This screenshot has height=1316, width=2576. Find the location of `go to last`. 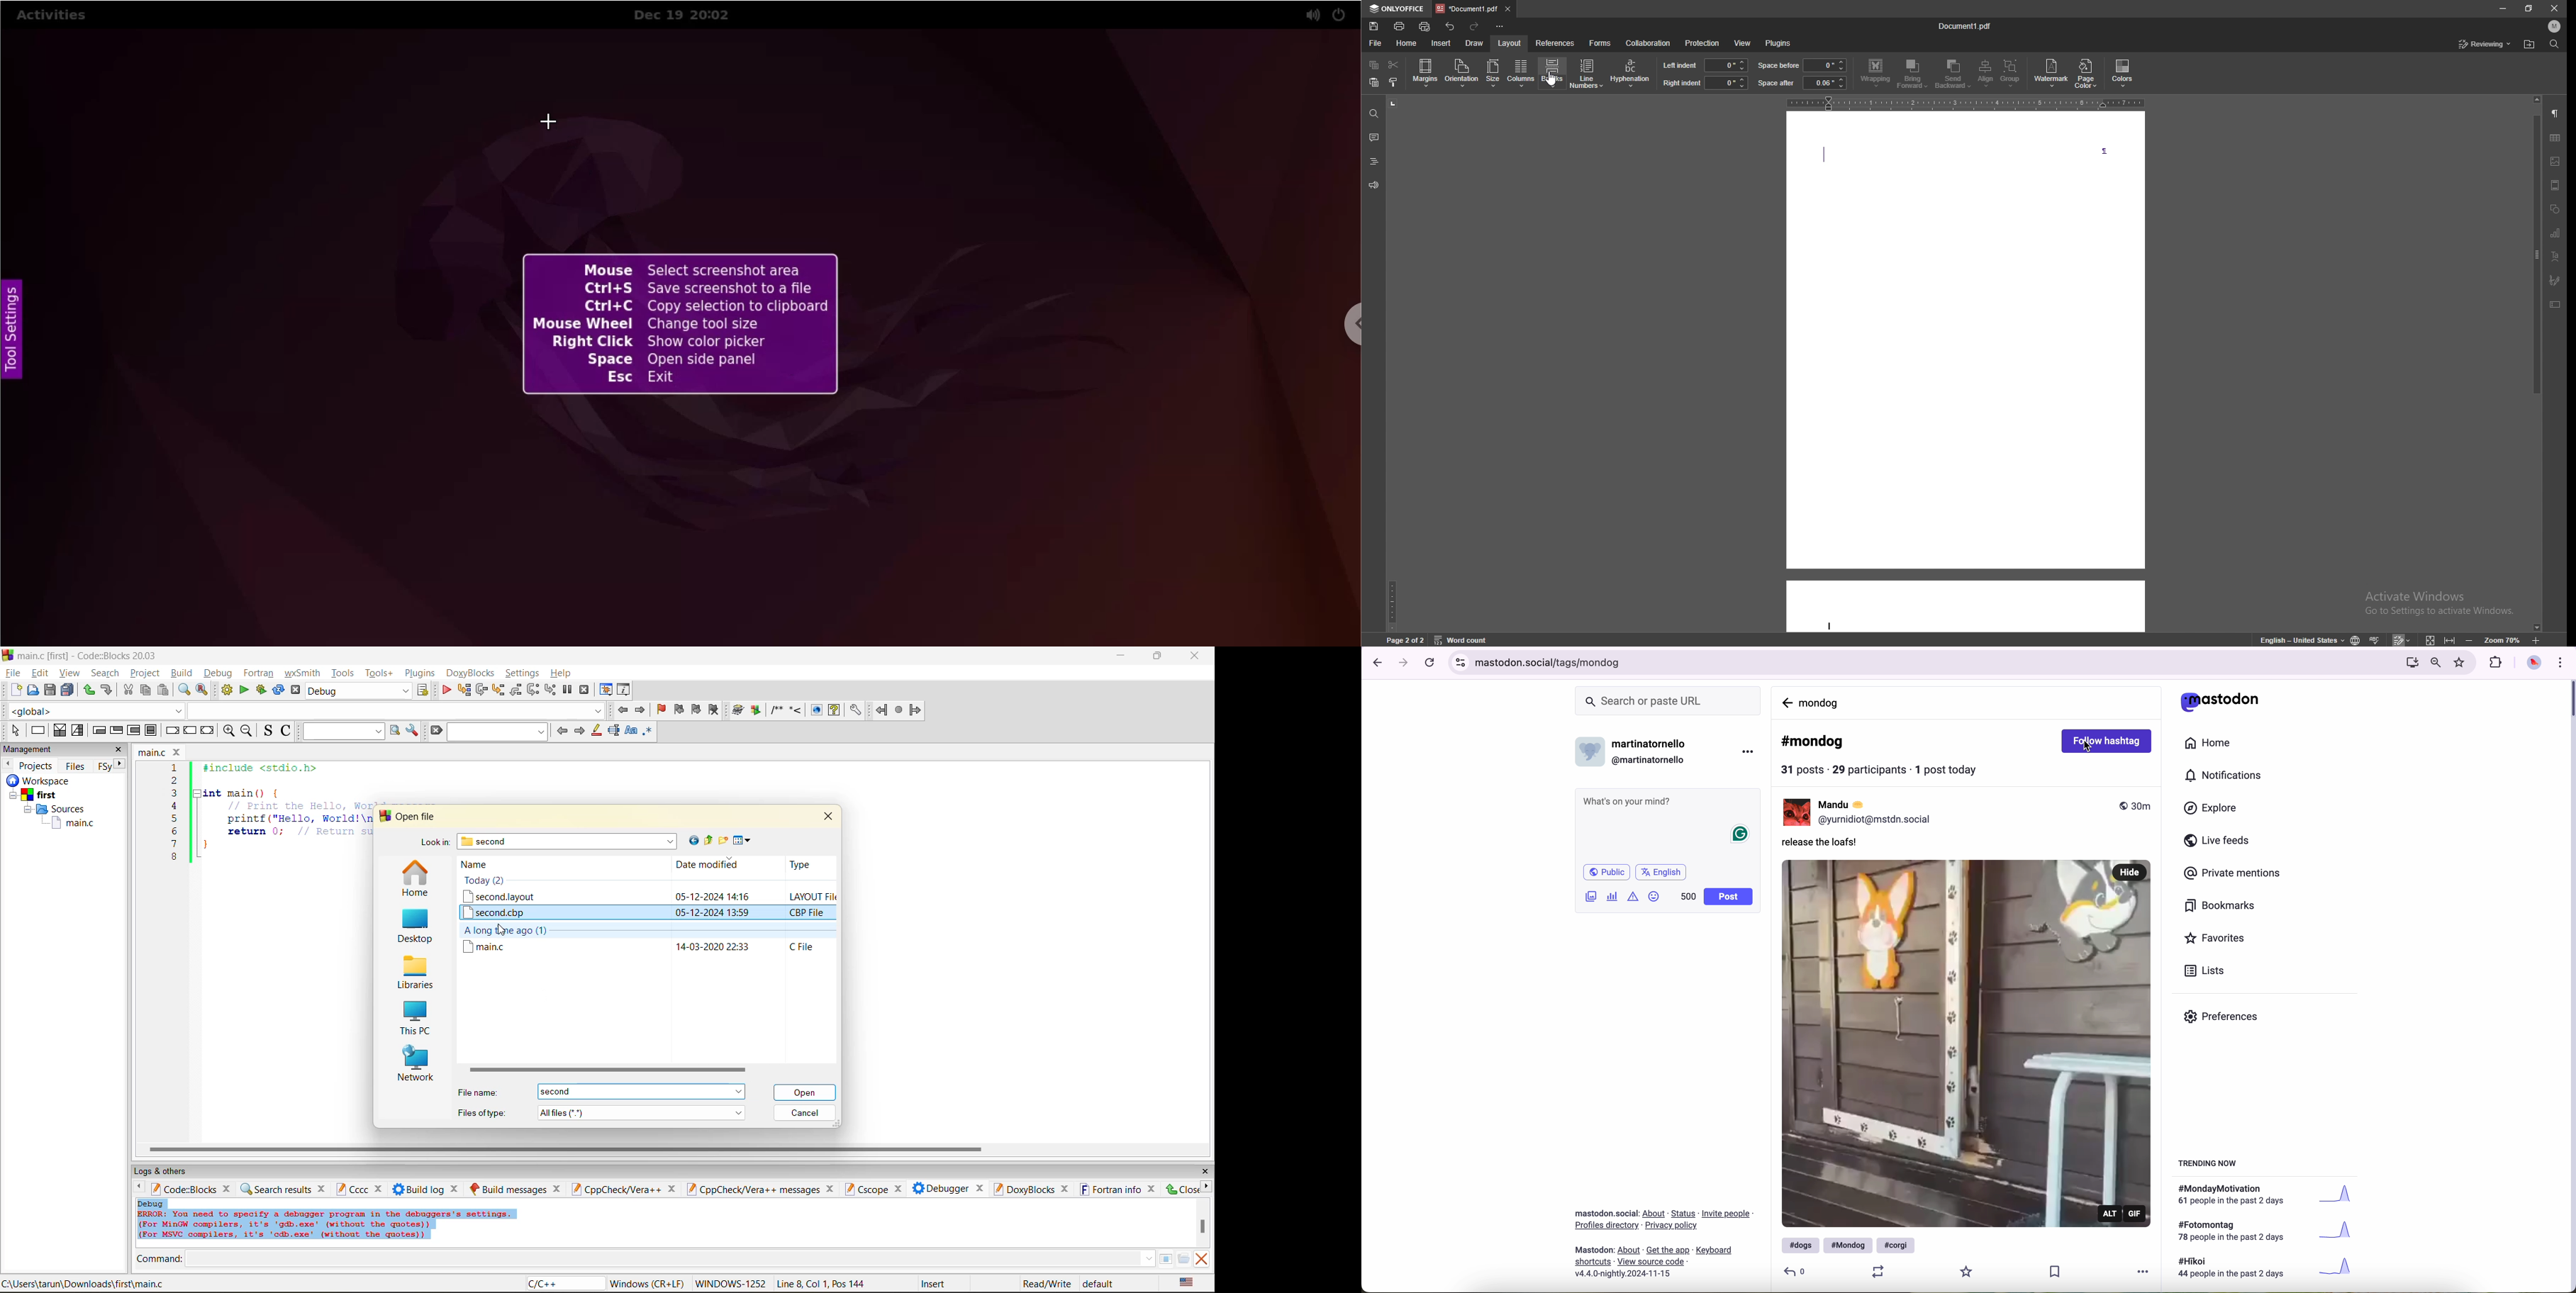

go to last is located at coordinates (692, 840).